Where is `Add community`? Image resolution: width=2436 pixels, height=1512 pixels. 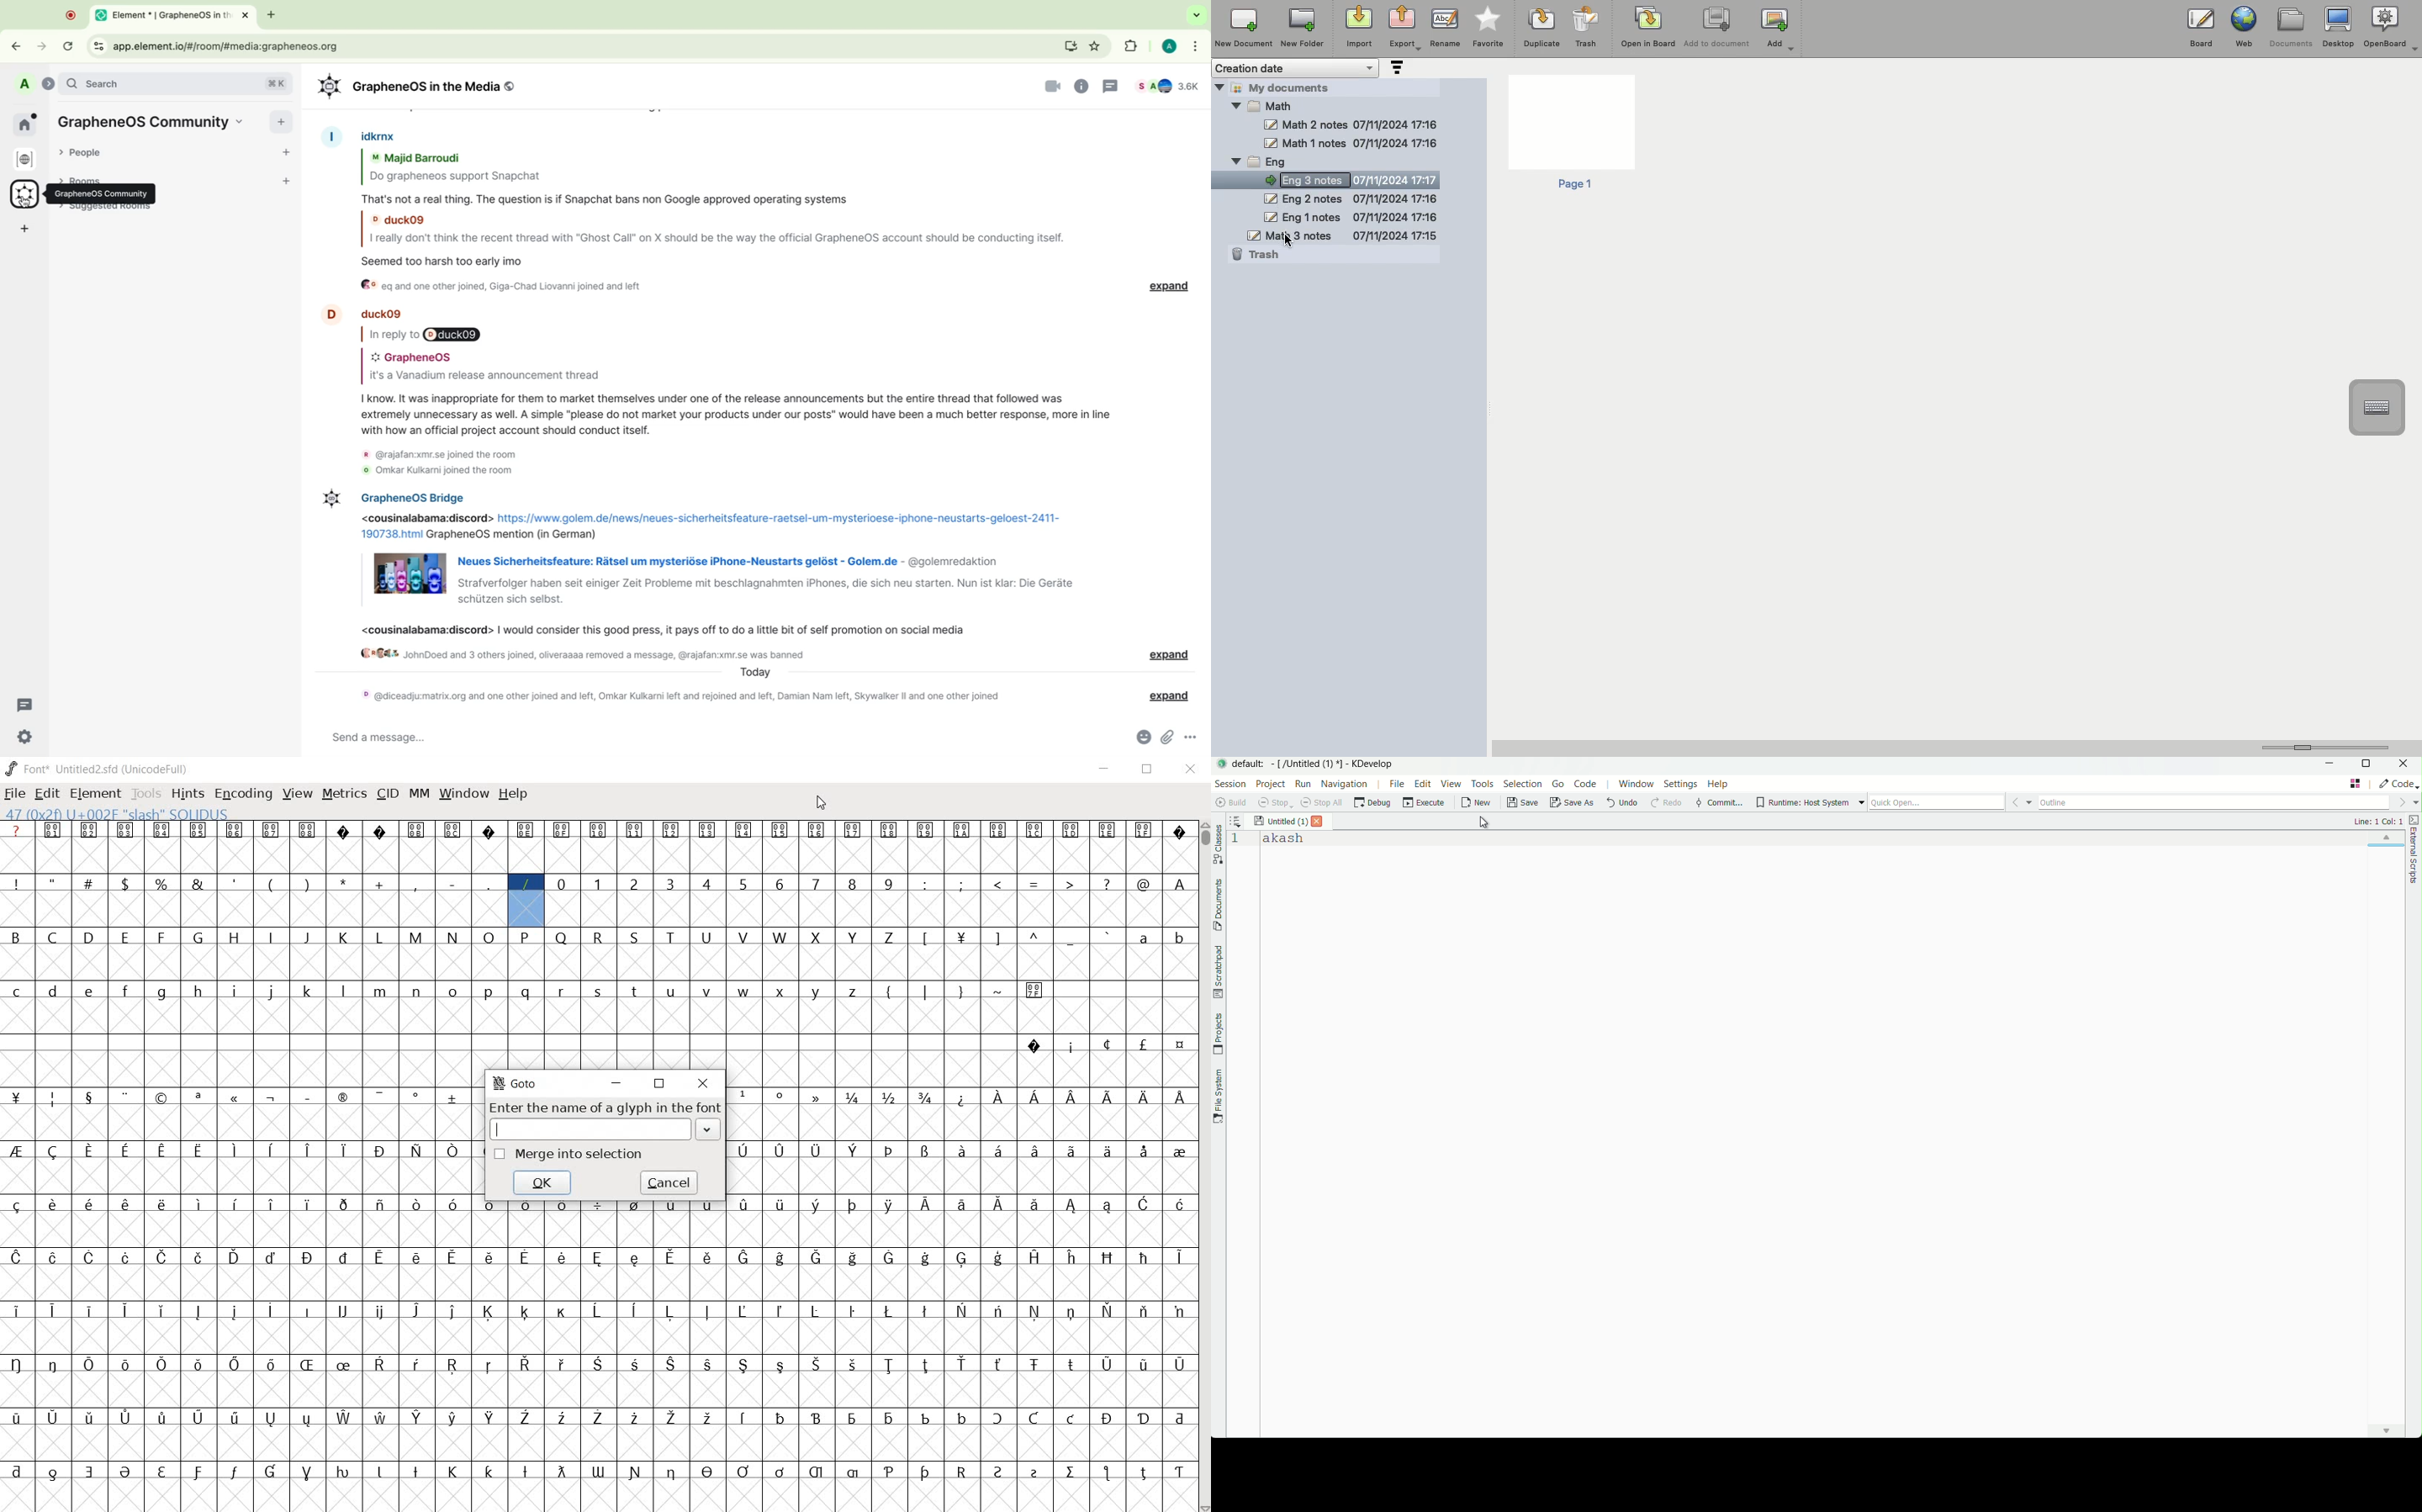
Add community is located at coordinates (282, 121).